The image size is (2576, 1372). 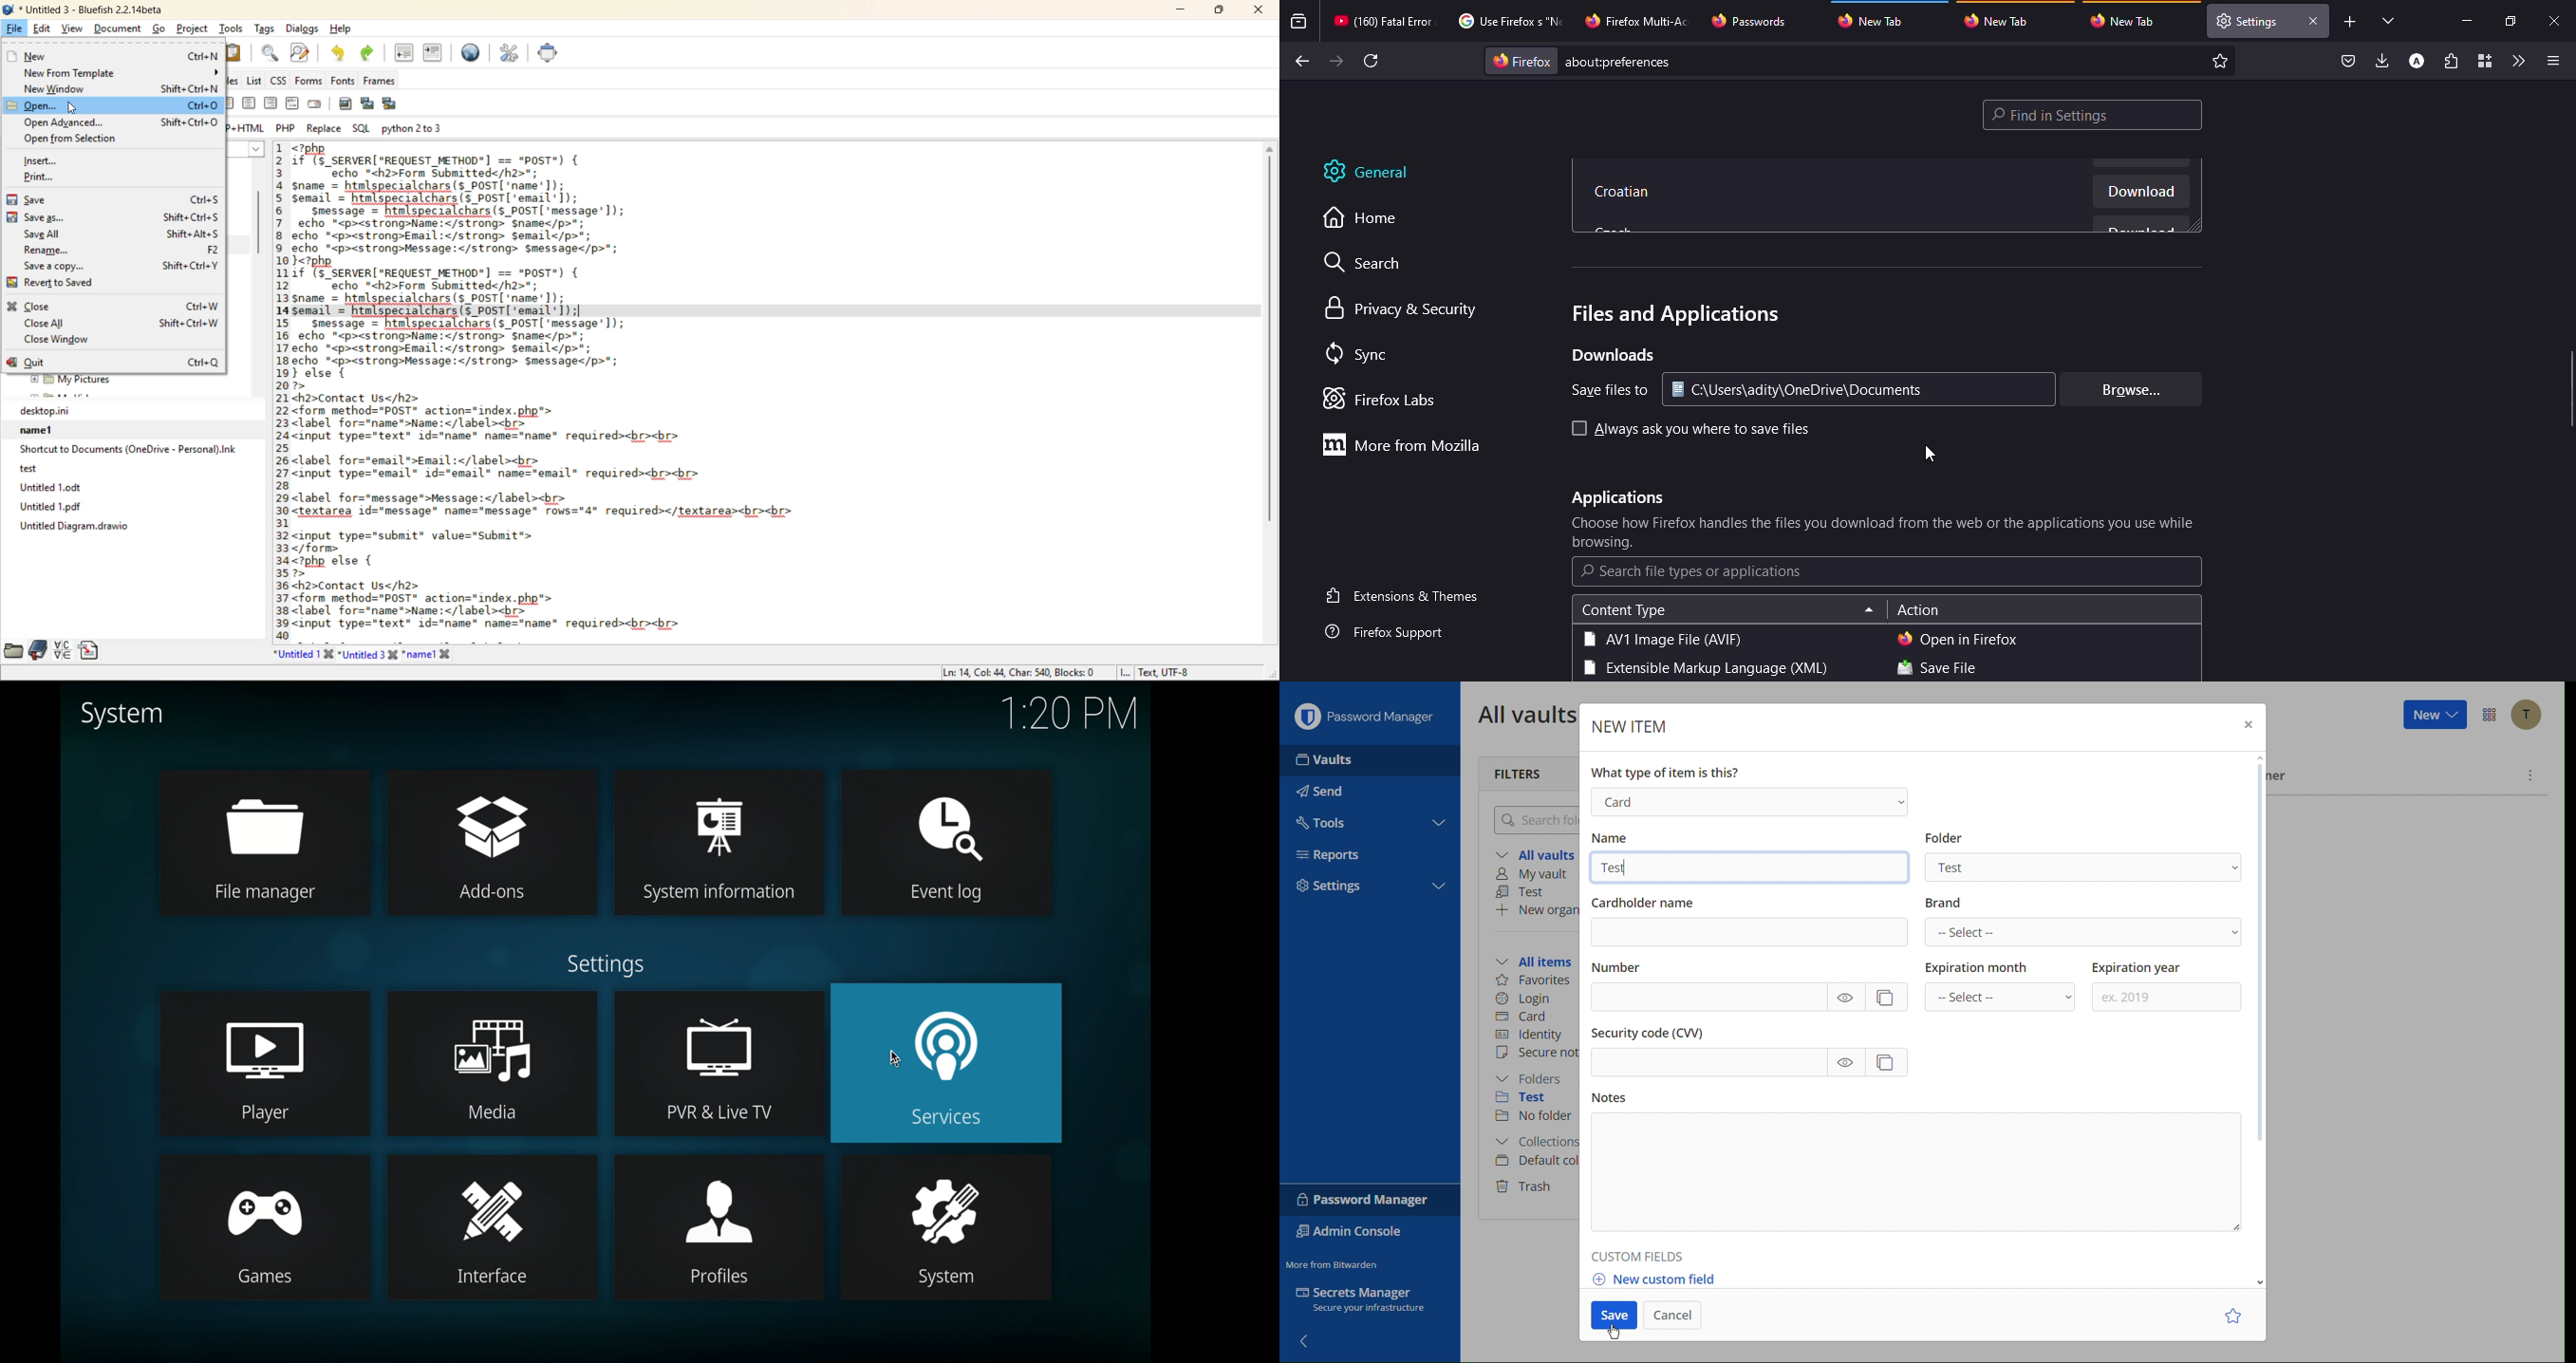 What do you see at coordinates (1070, 714) in the screenshot?
I see `time` at bounding box center [1070, 714].